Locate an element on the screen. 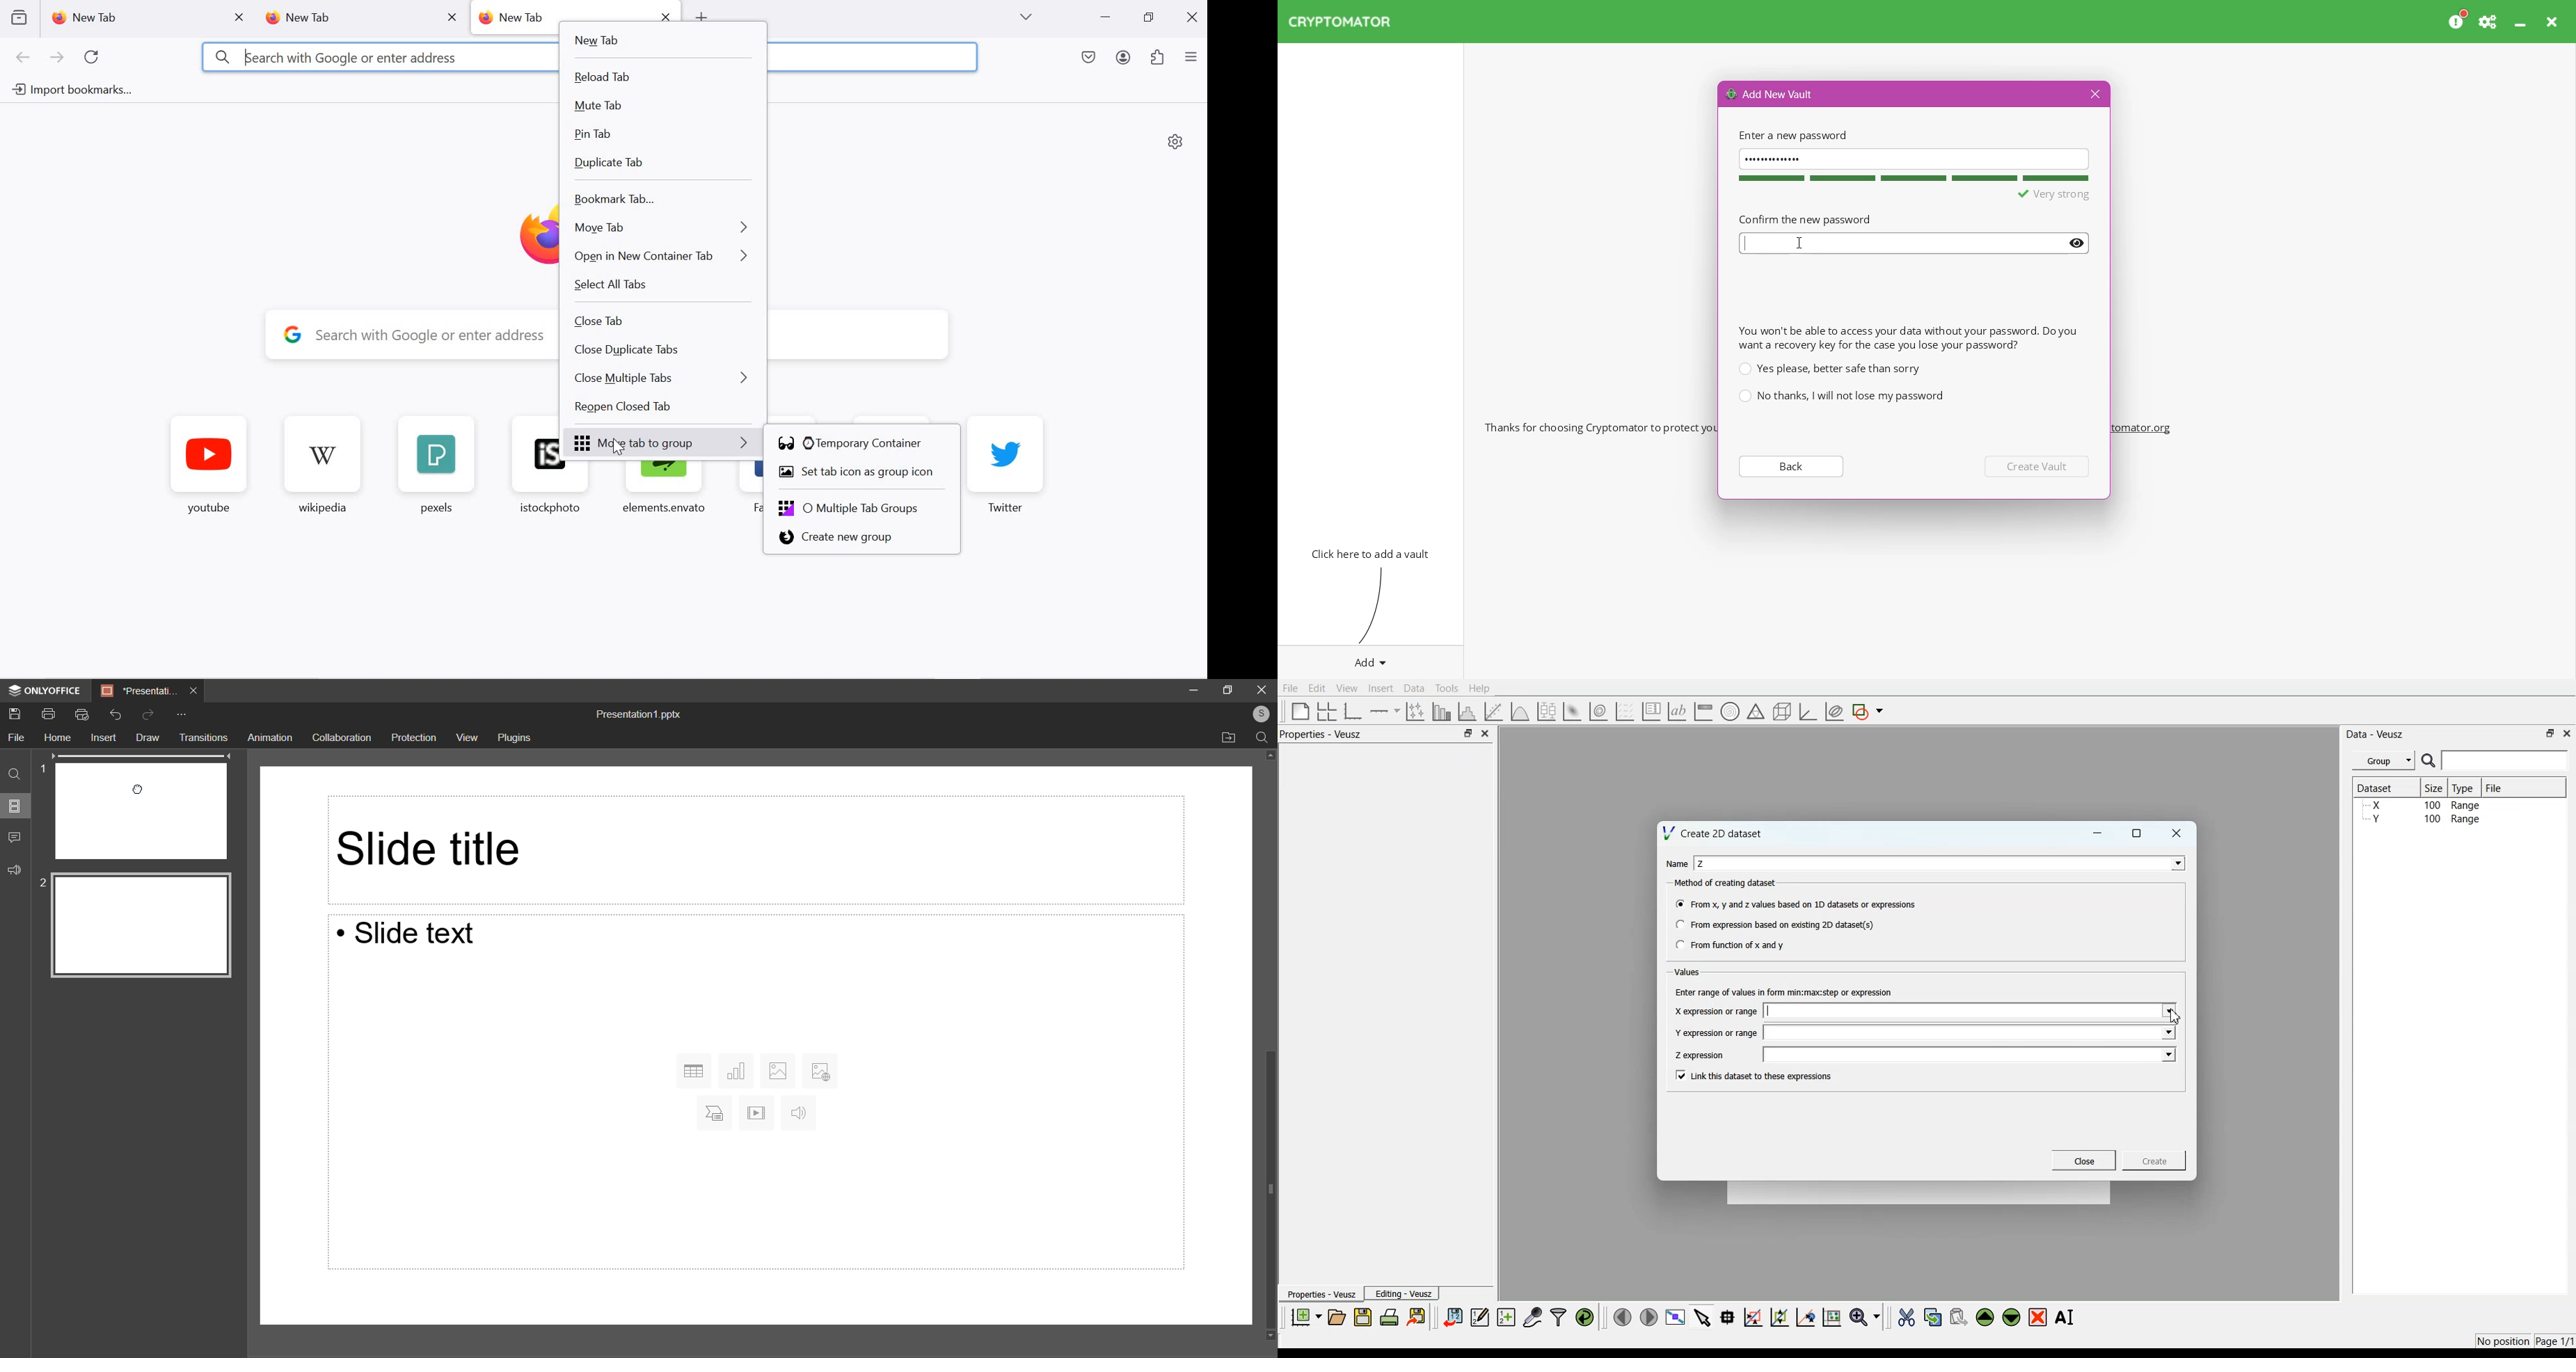 The width and height of the screenshot is (2576, 1372). close is located at coordinates (451, 16).